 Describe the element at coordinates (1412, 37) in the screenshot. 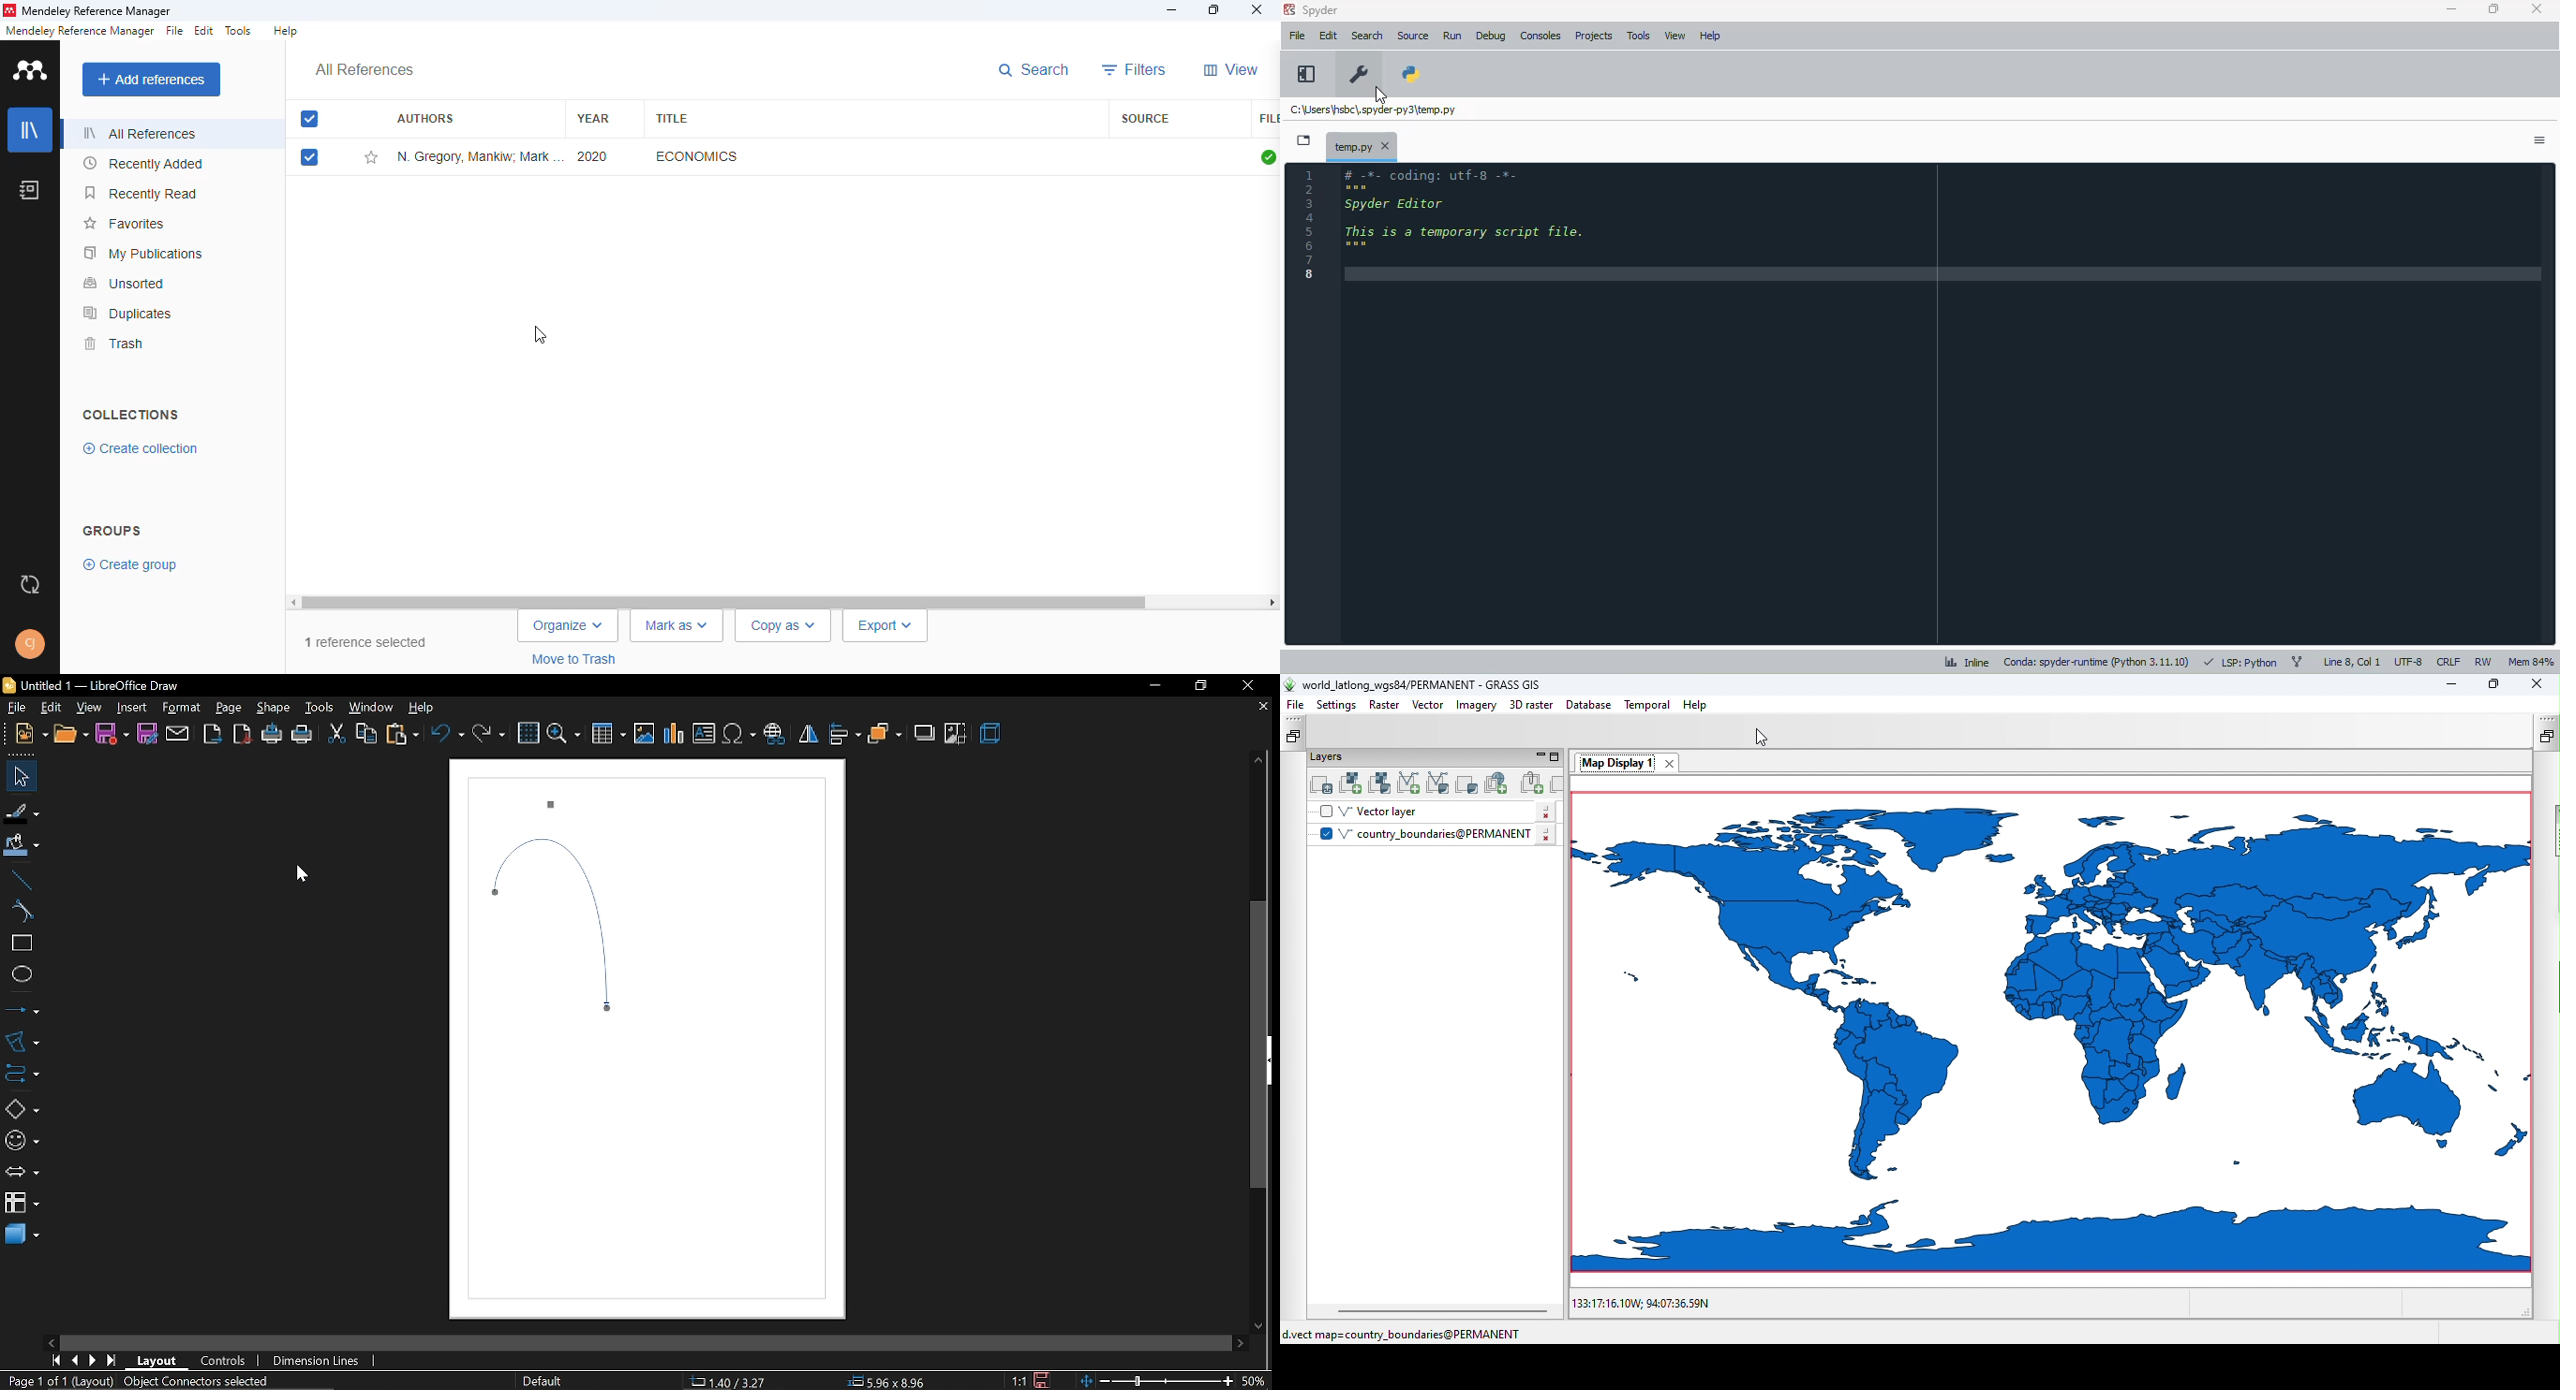

I see `source` at that location.